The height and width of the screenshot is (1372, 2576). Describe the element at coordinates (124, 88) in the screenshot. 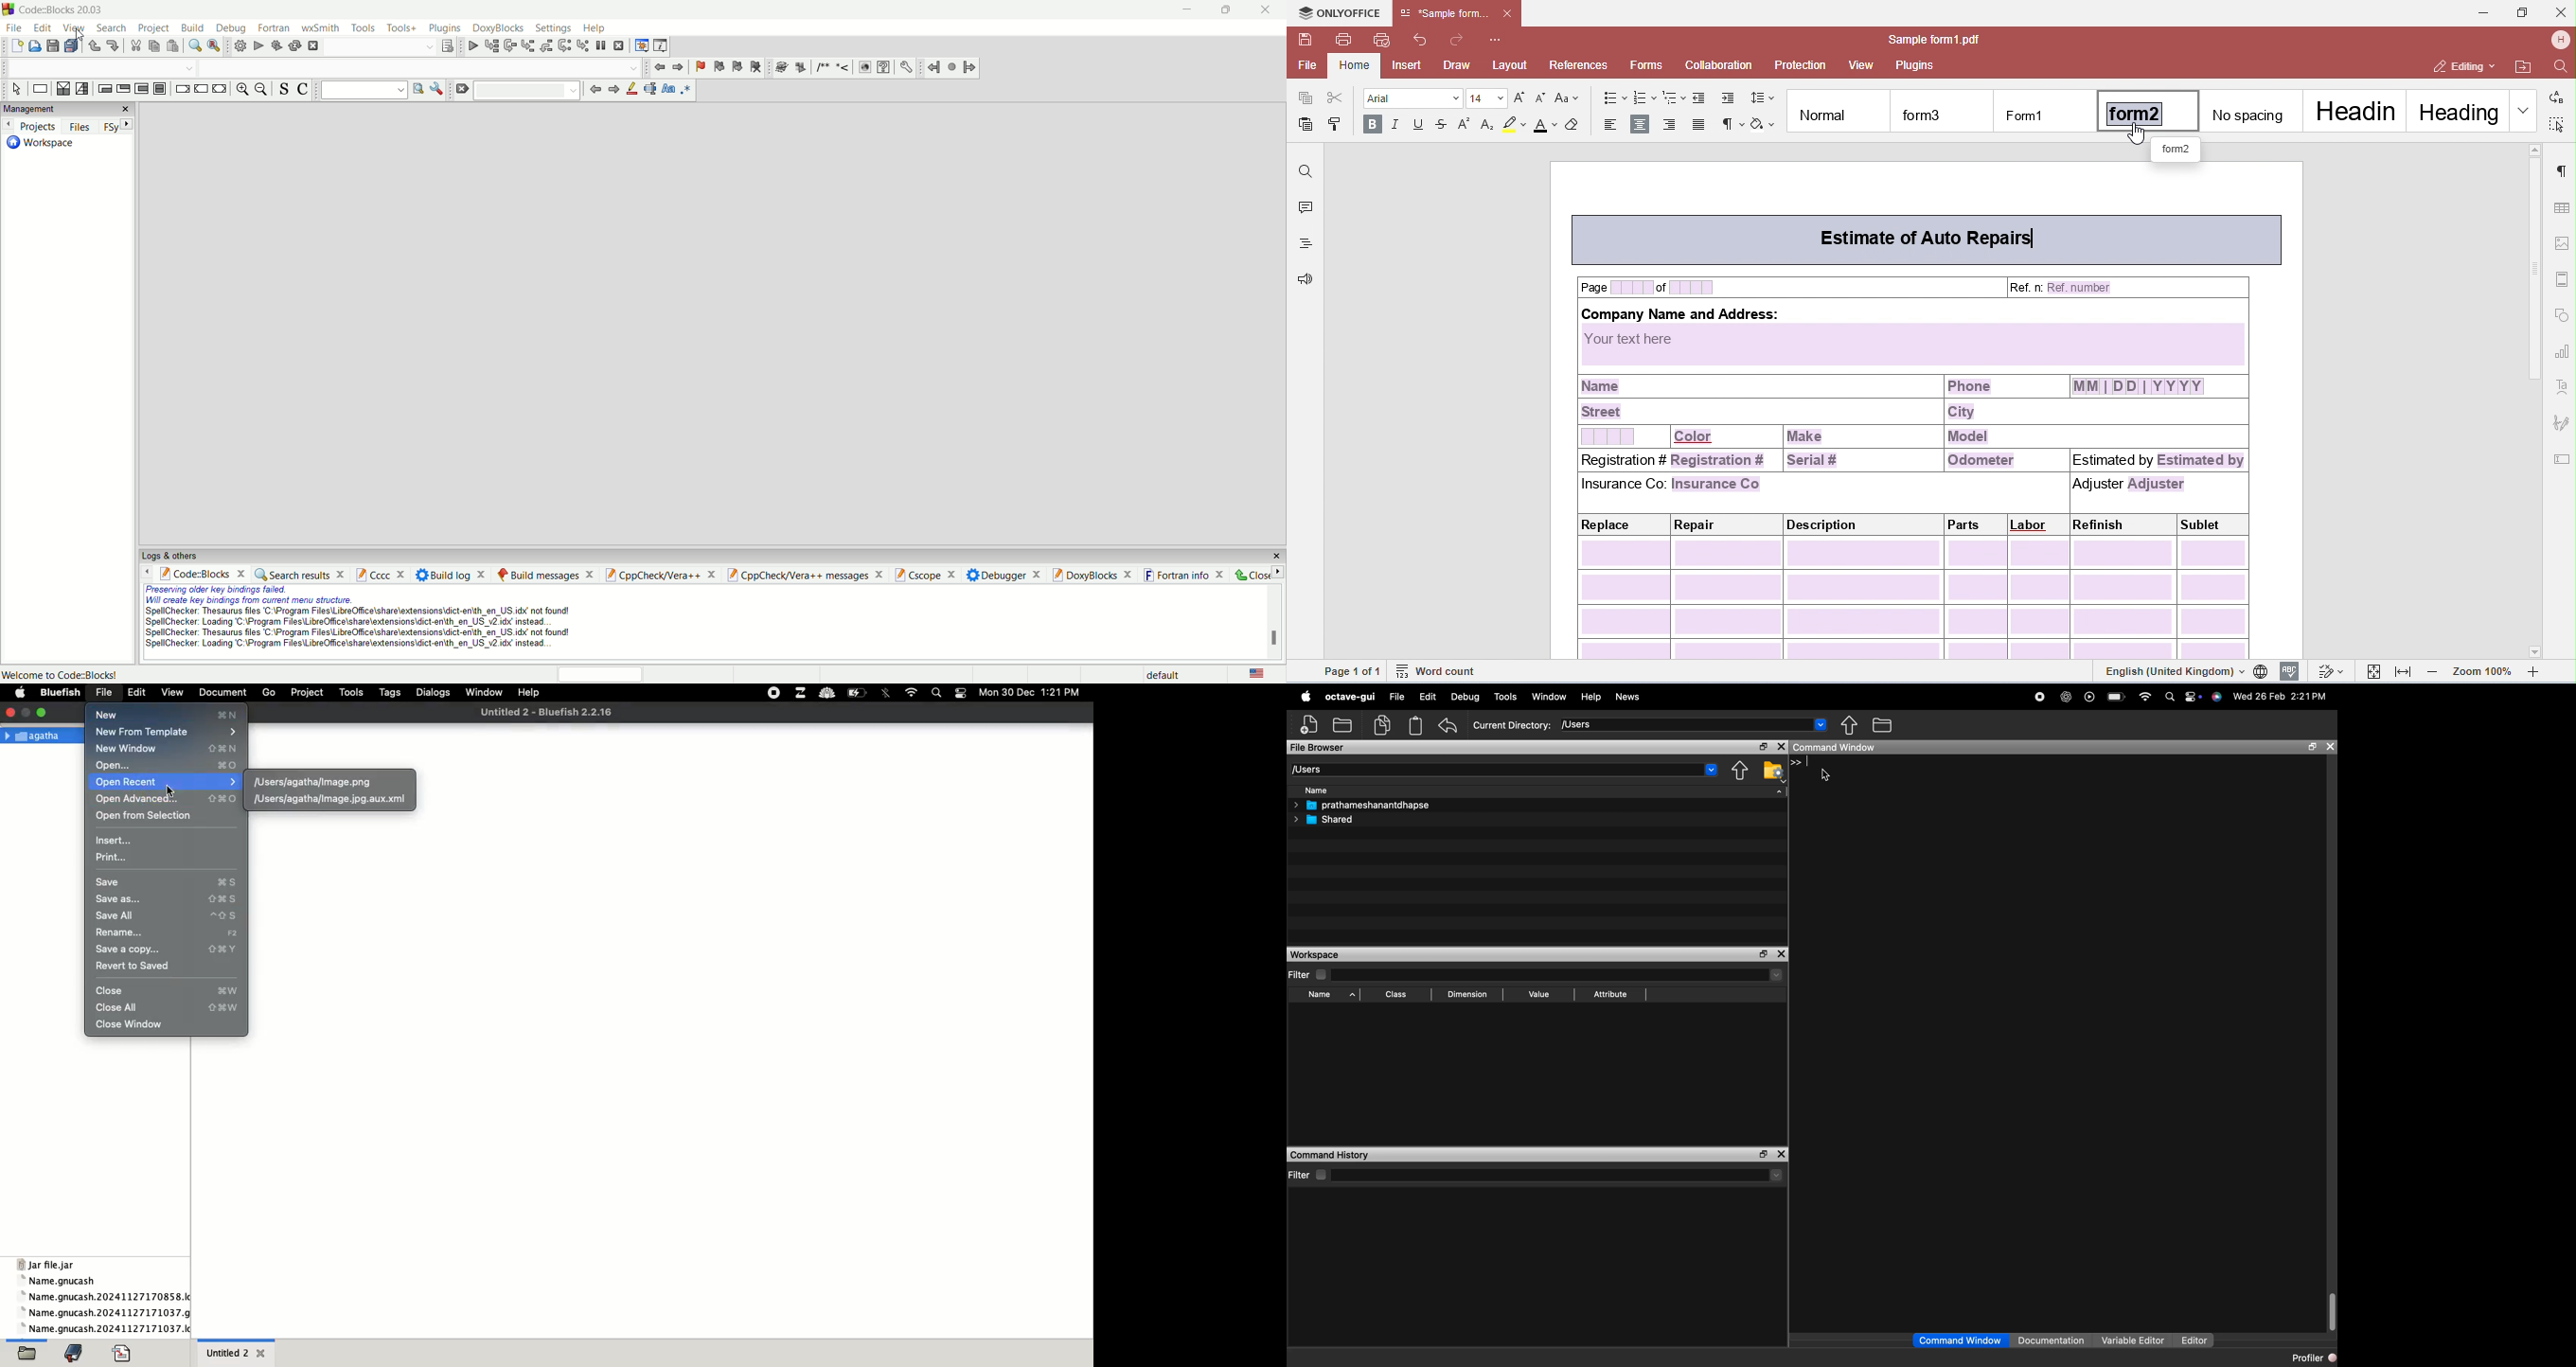

I see `exit condition loop` at that location.